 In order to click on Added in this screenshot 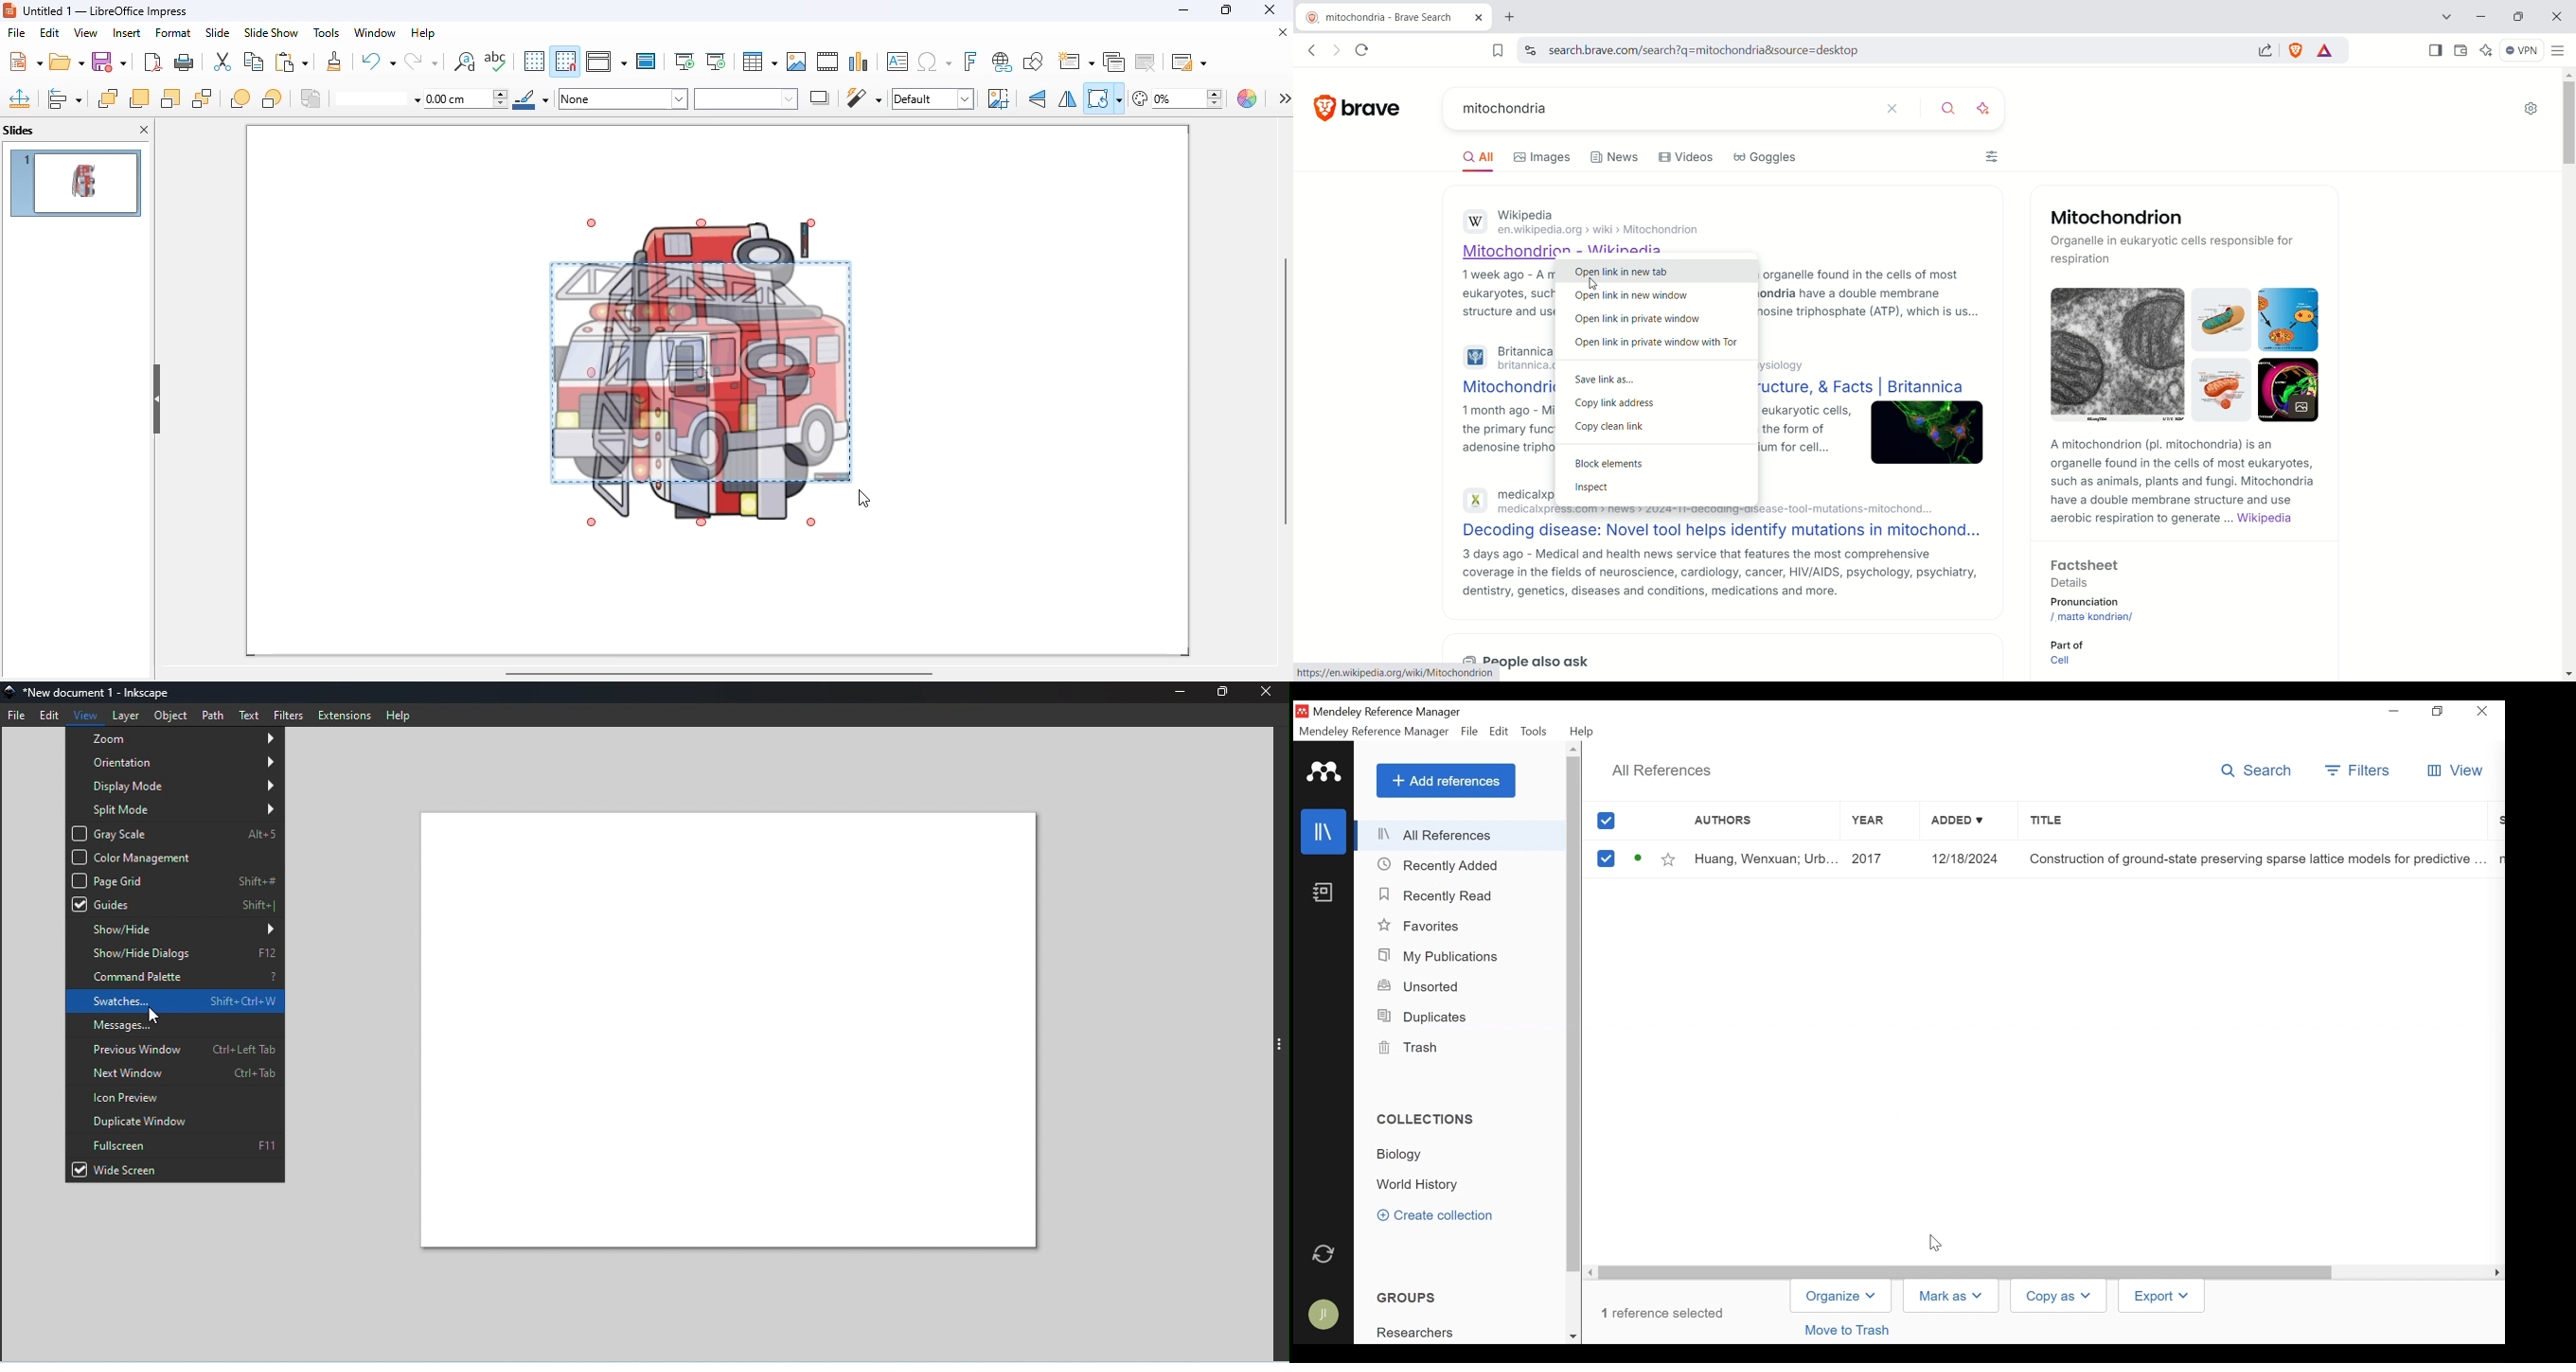, I will do `click(1970, 823)`.